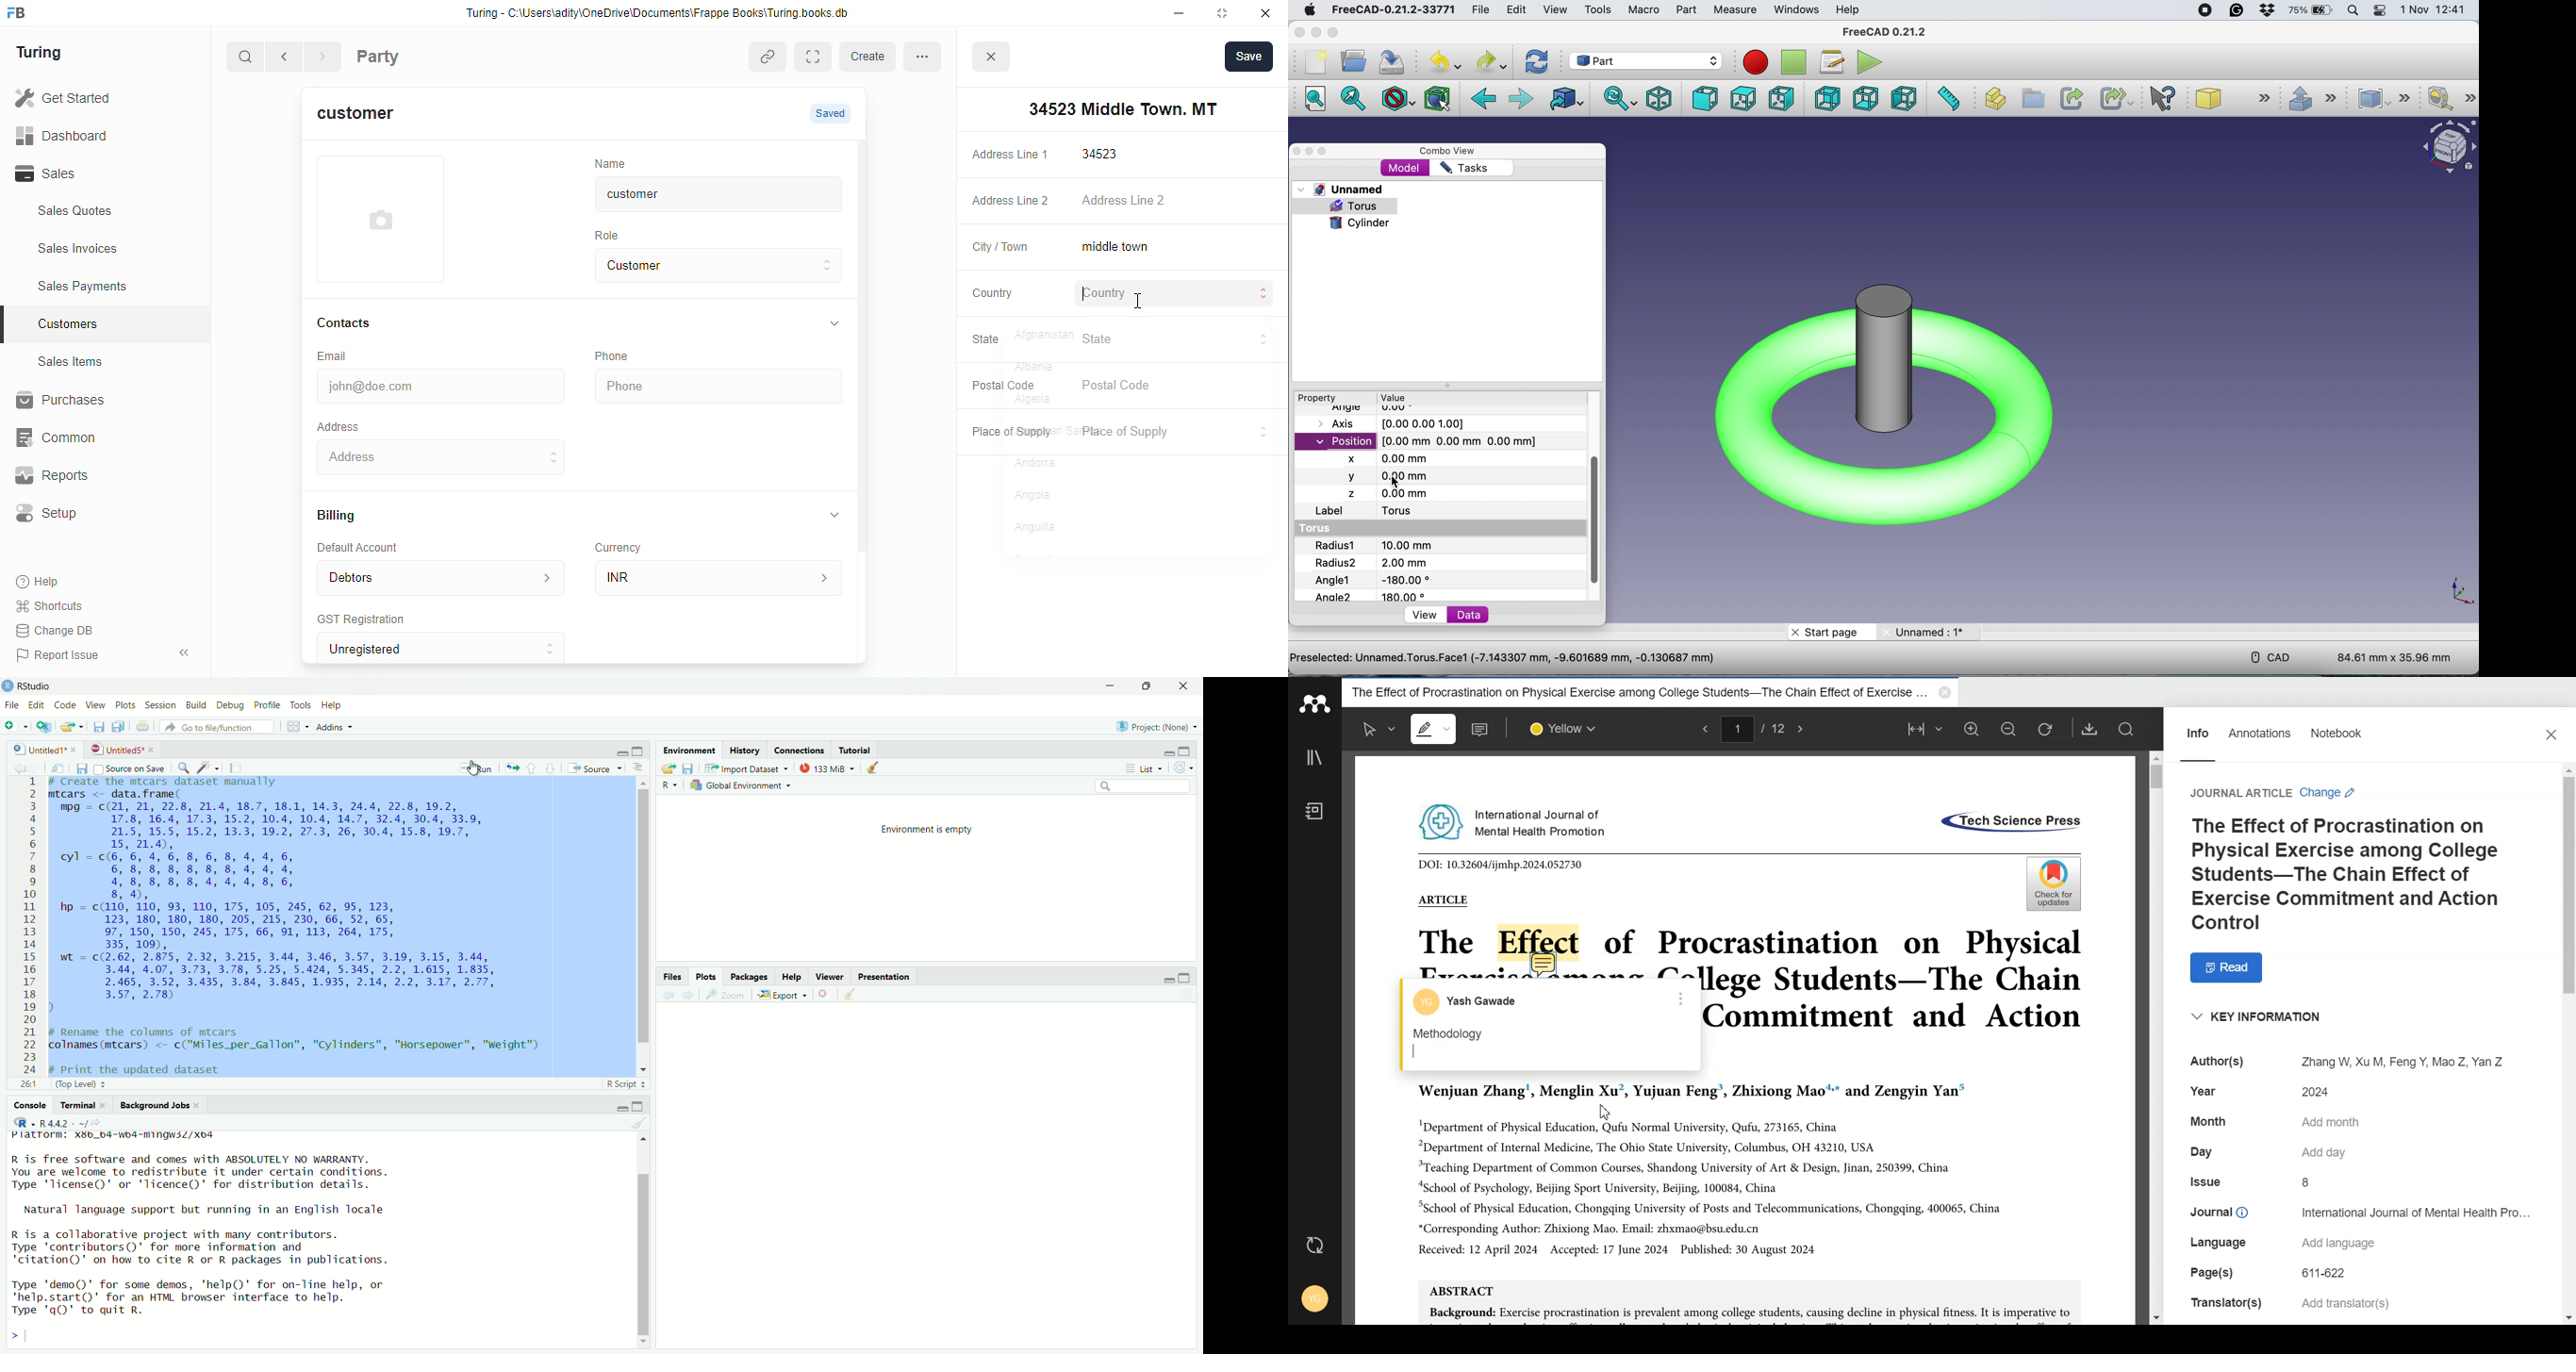  Describe the element at coordinates (1706, 99) in the screenshot. I see `front` at that location.